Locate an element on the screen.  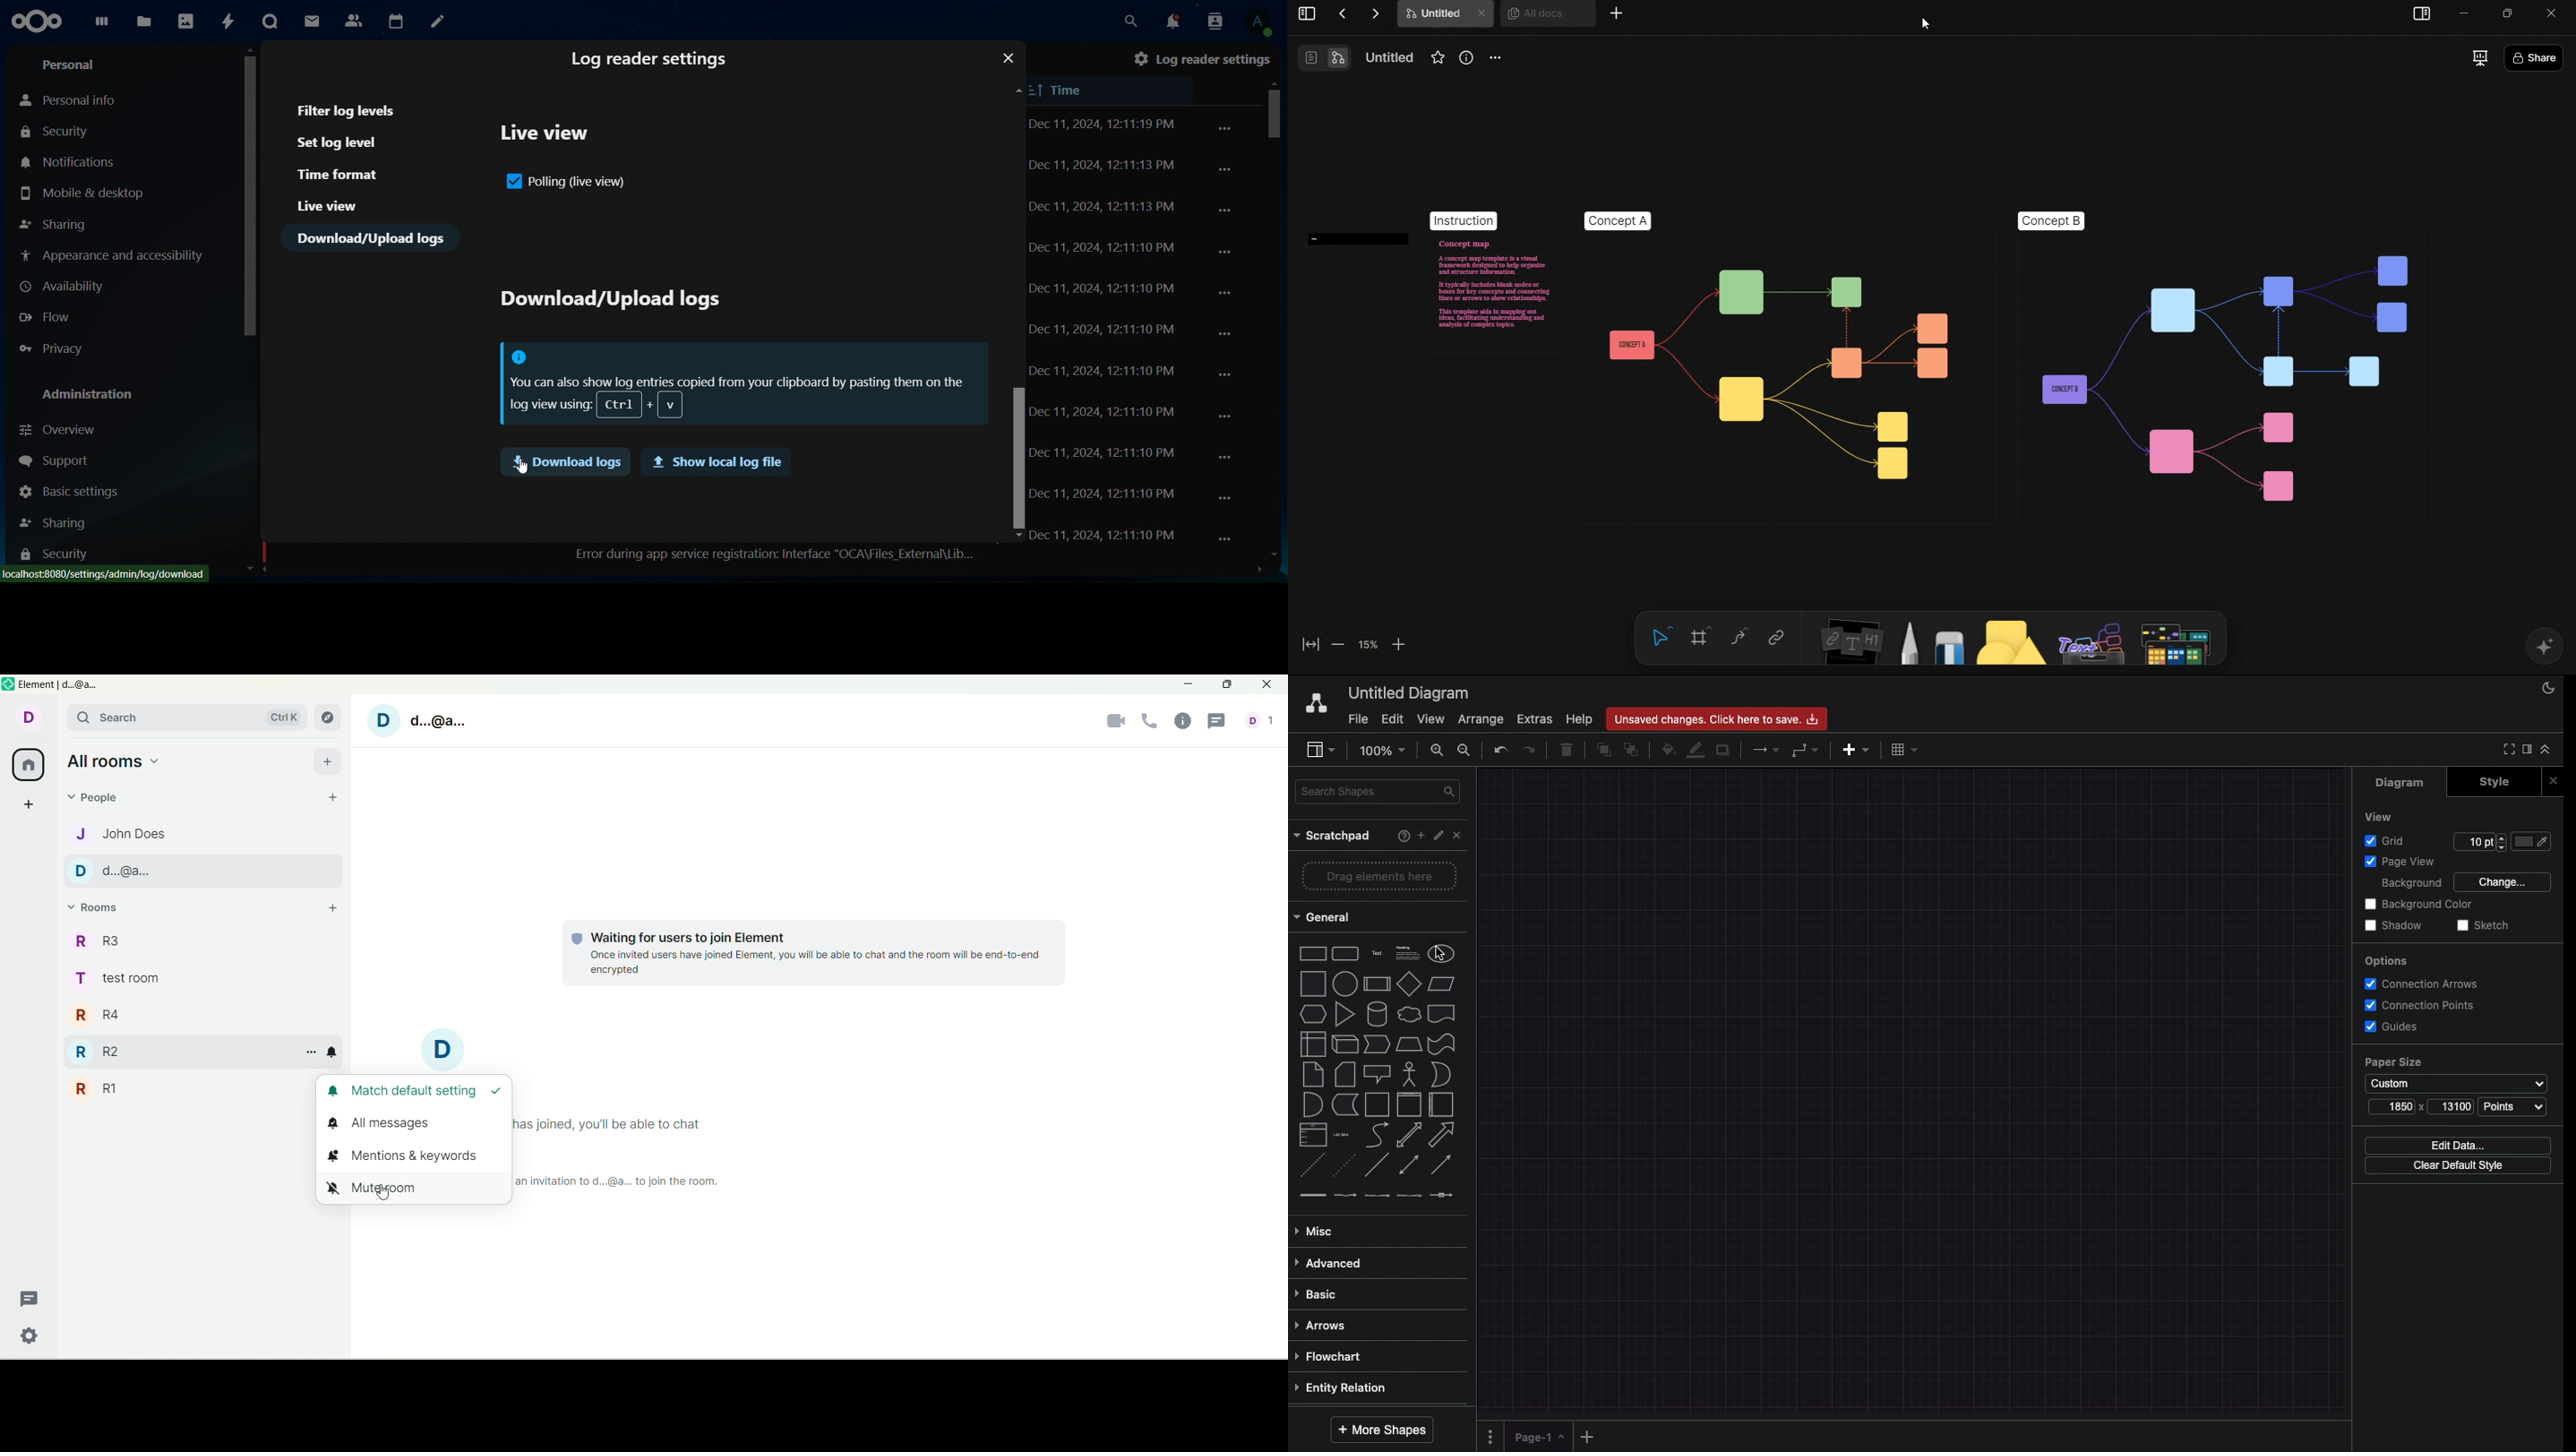
minimize is located at coordinates (1189, 685).